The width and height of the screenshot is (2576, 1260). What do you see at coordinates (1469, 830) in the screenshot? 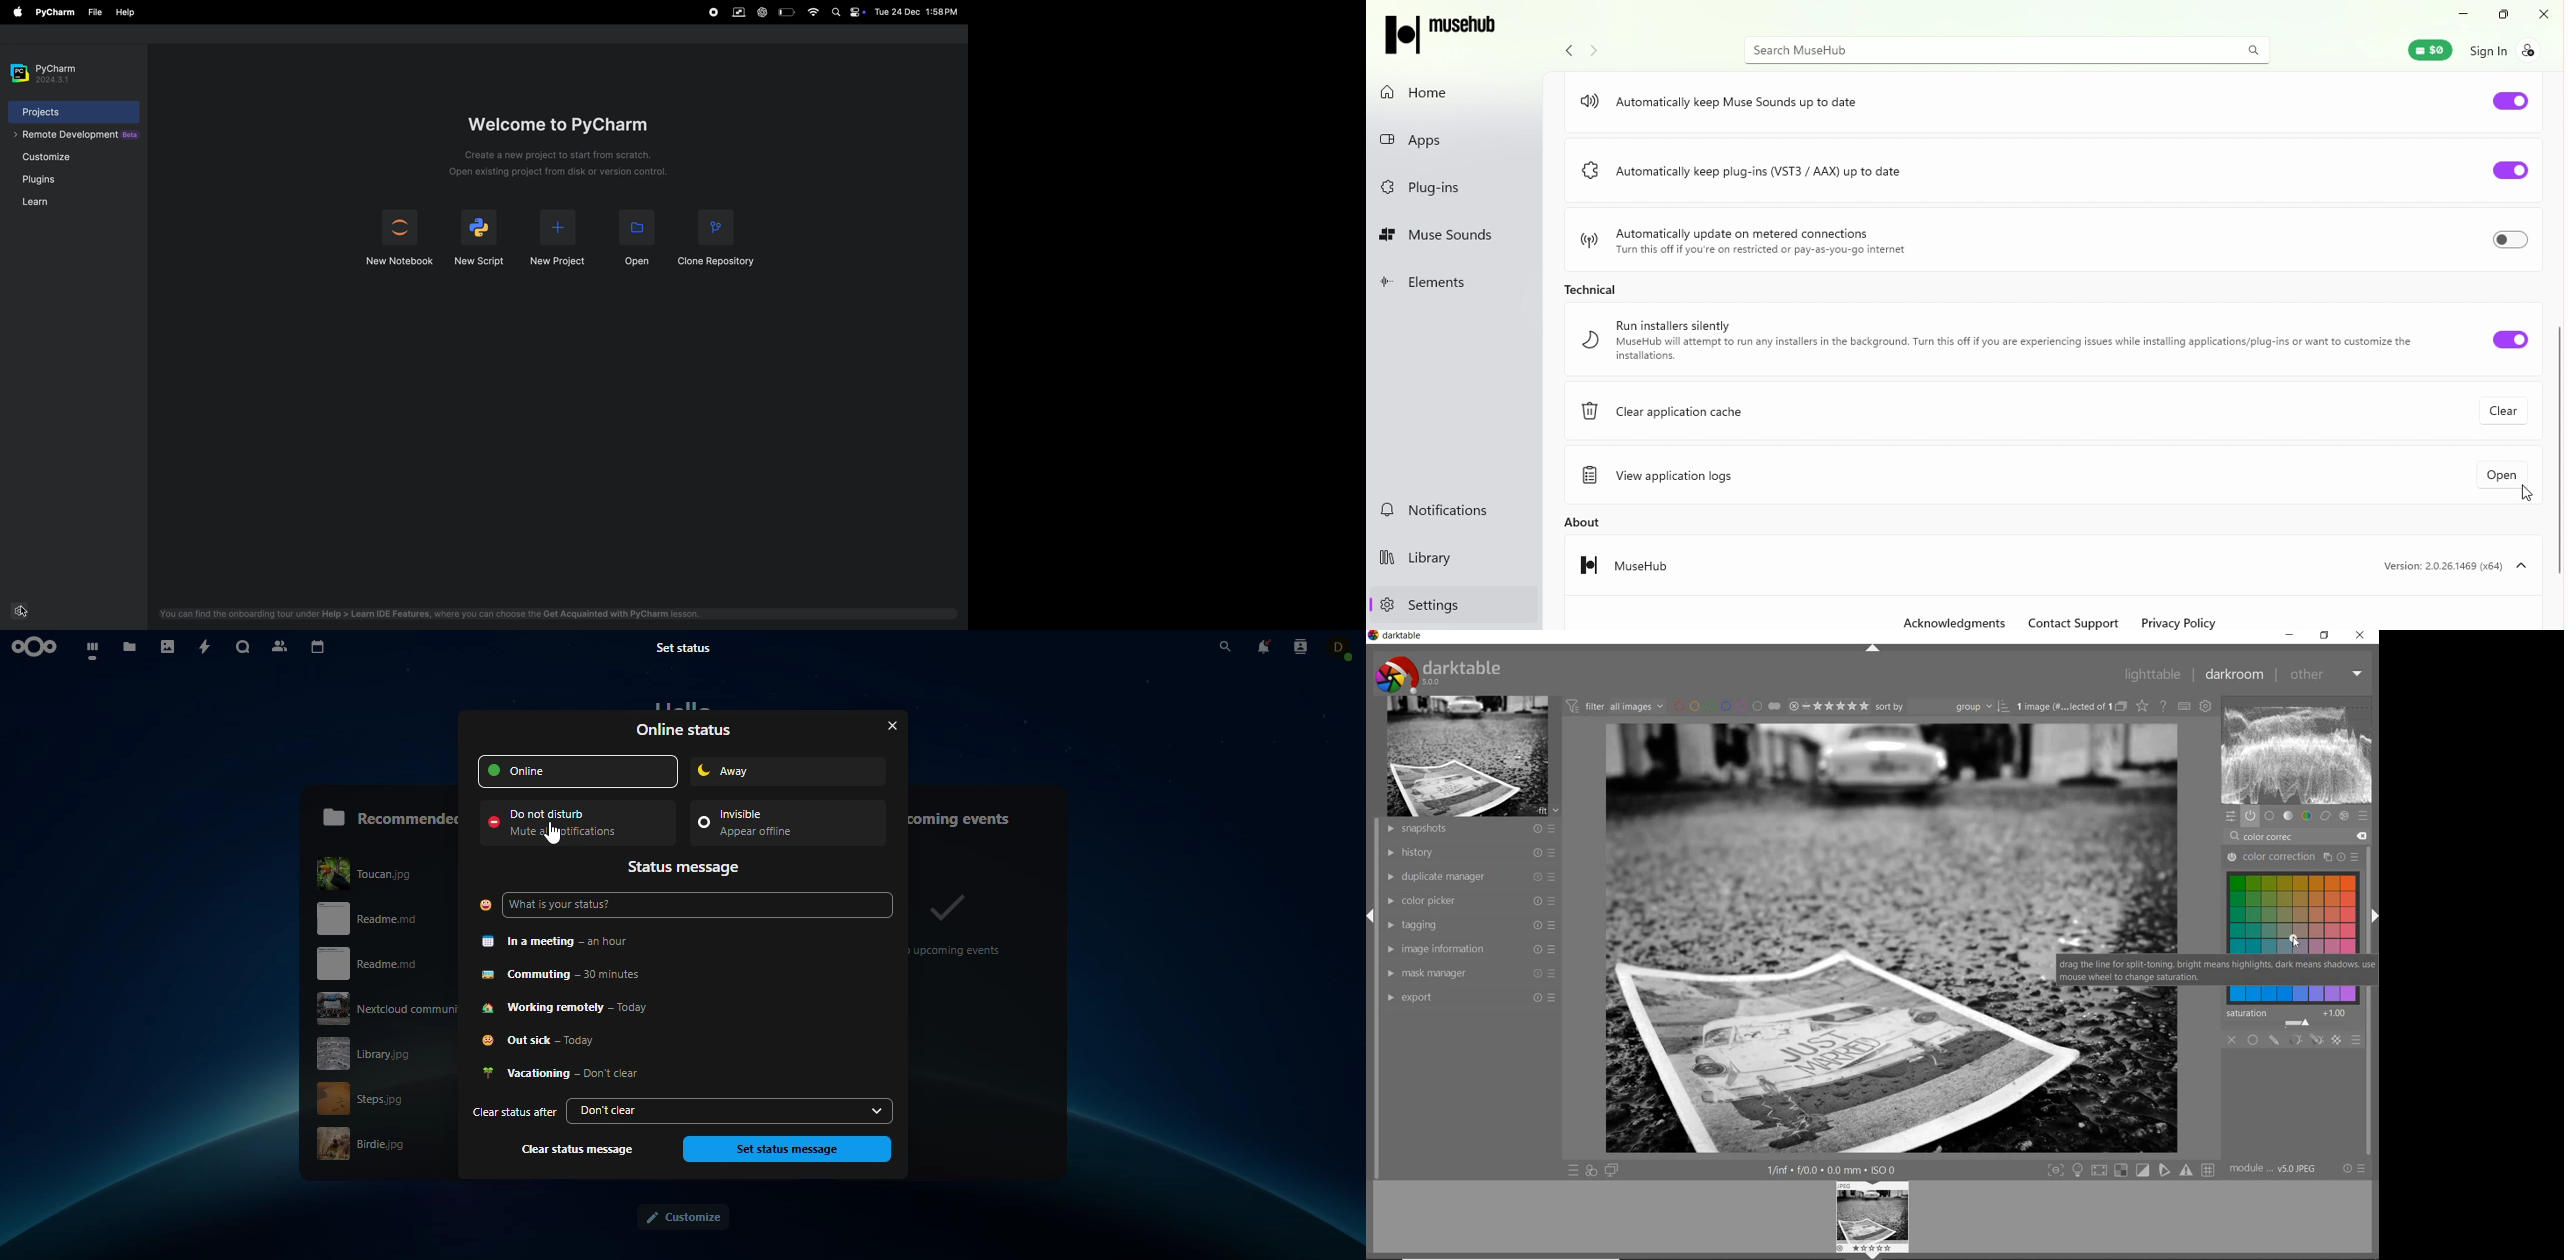
I see `snapshots` at bounding box center [1469, 830].